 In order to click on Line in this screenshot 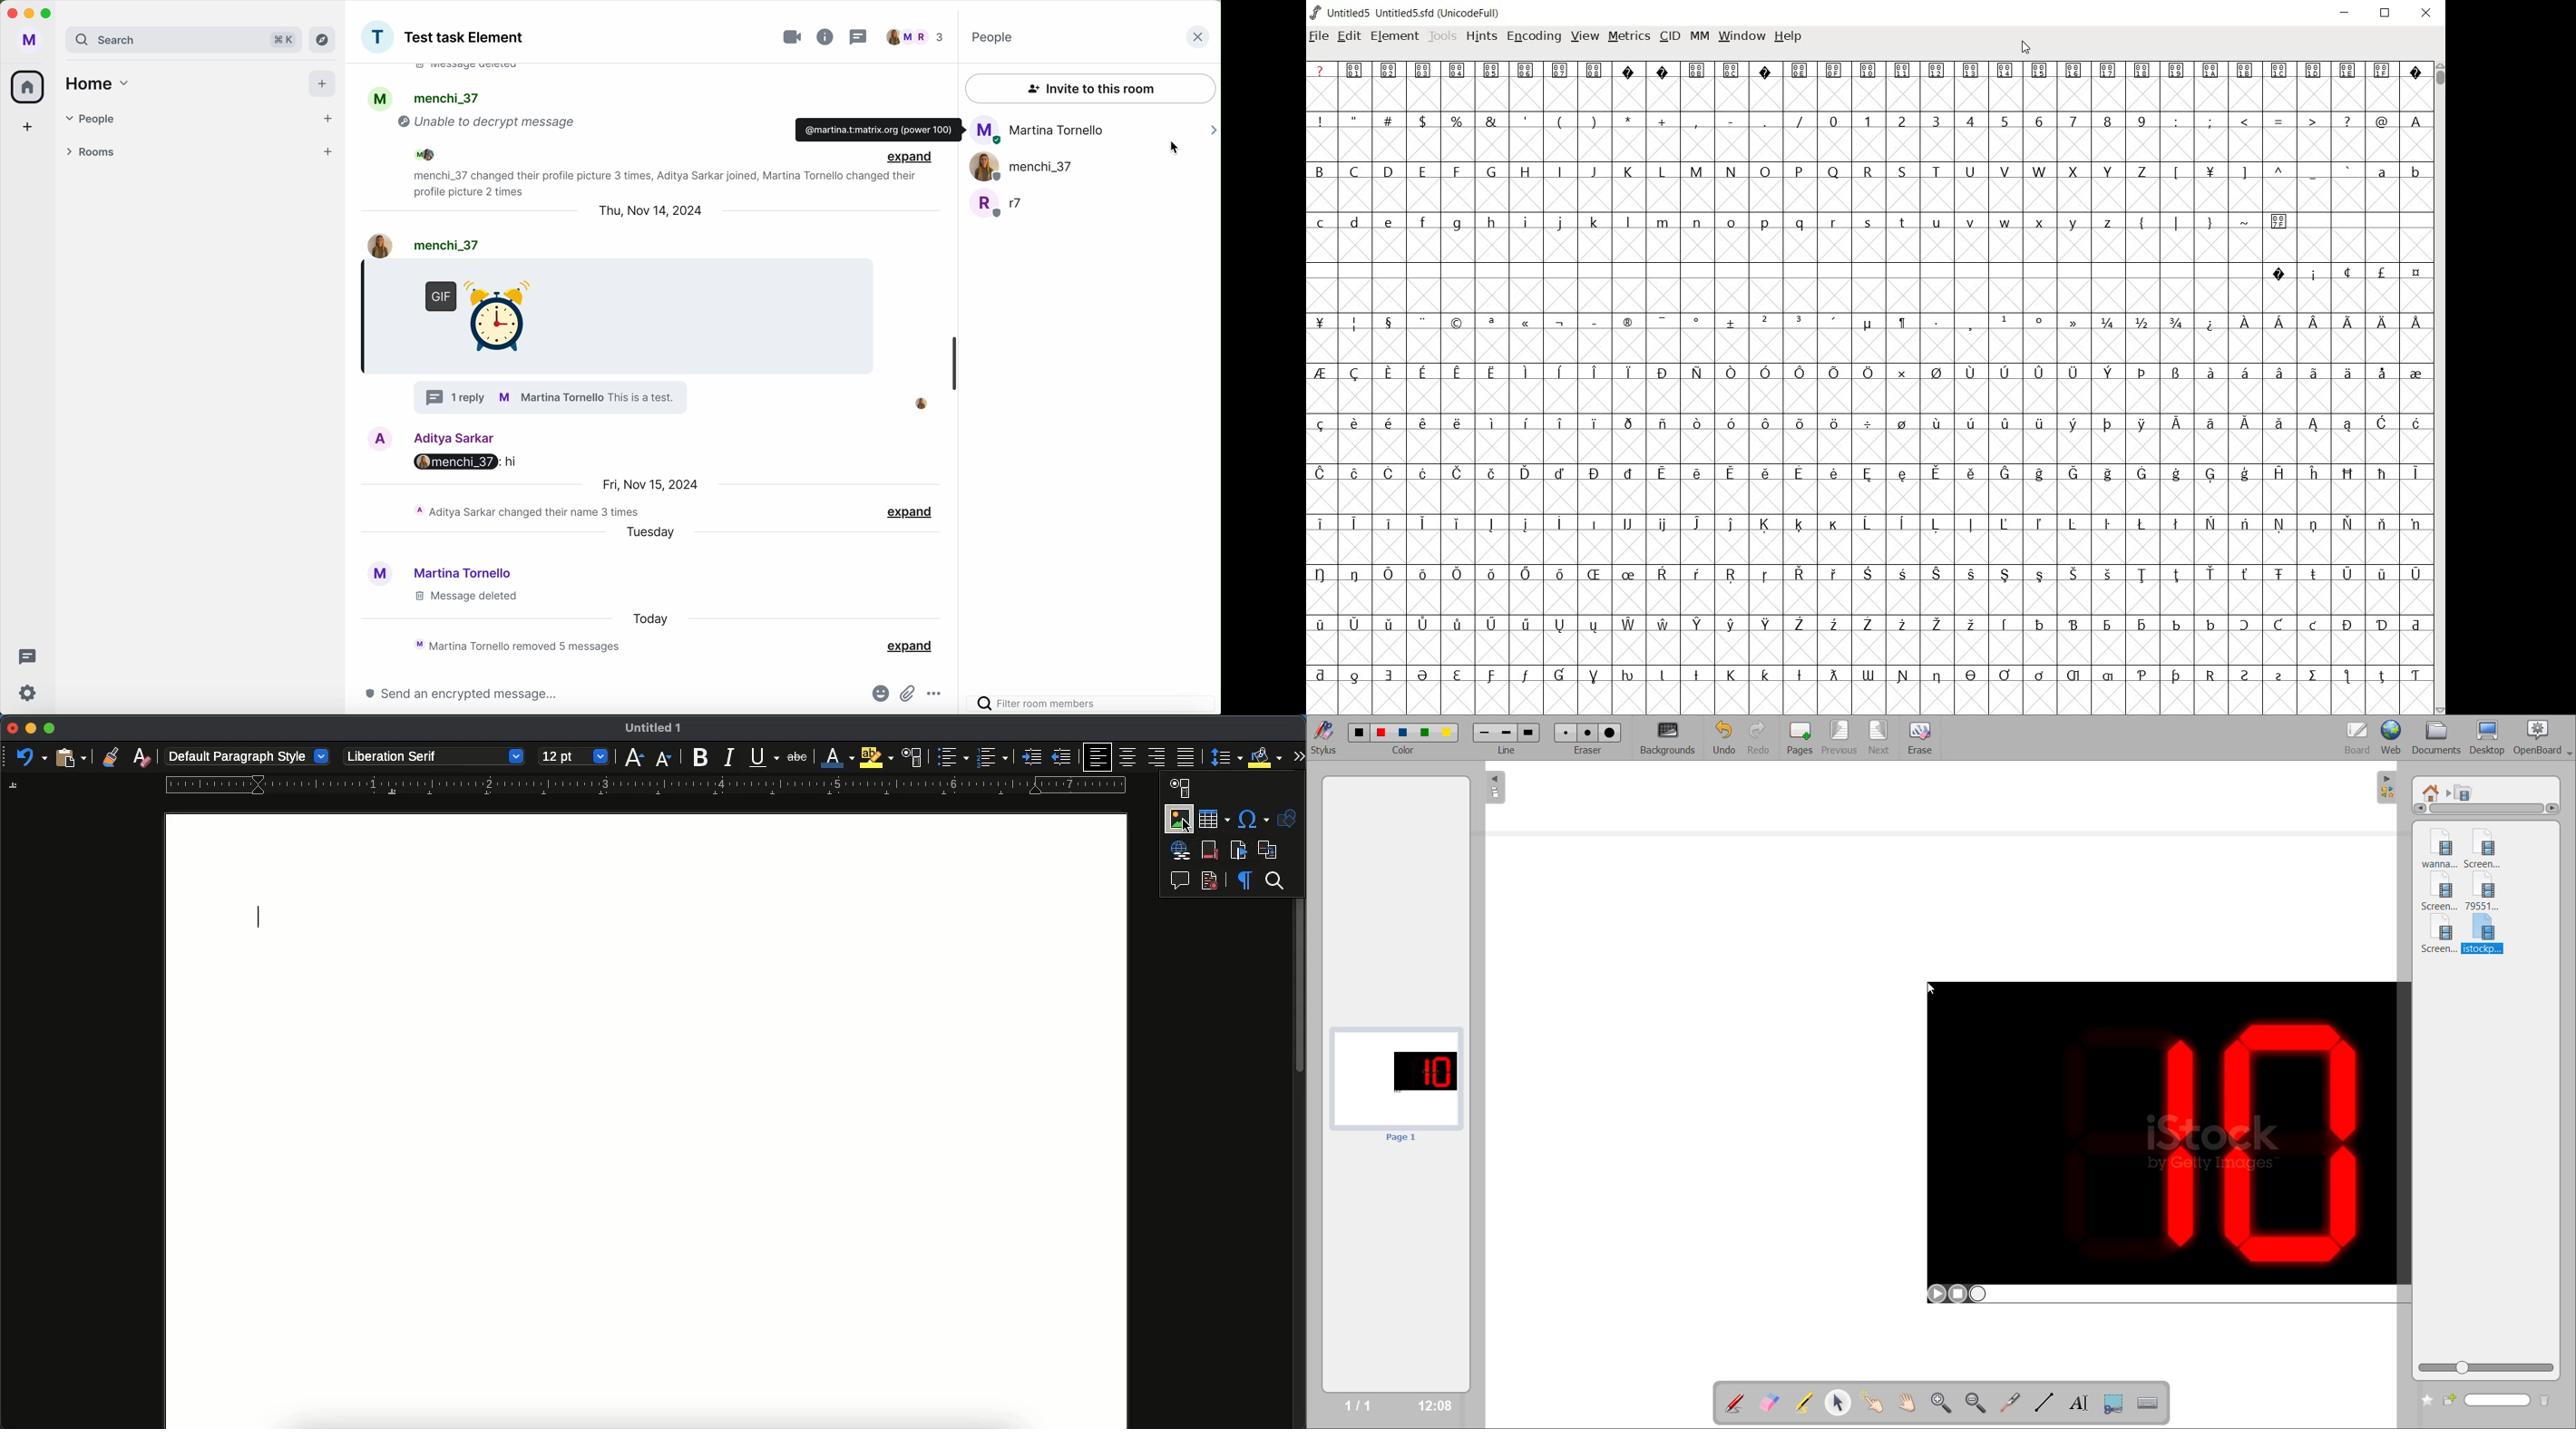, I will do `click(1504, 751)`.